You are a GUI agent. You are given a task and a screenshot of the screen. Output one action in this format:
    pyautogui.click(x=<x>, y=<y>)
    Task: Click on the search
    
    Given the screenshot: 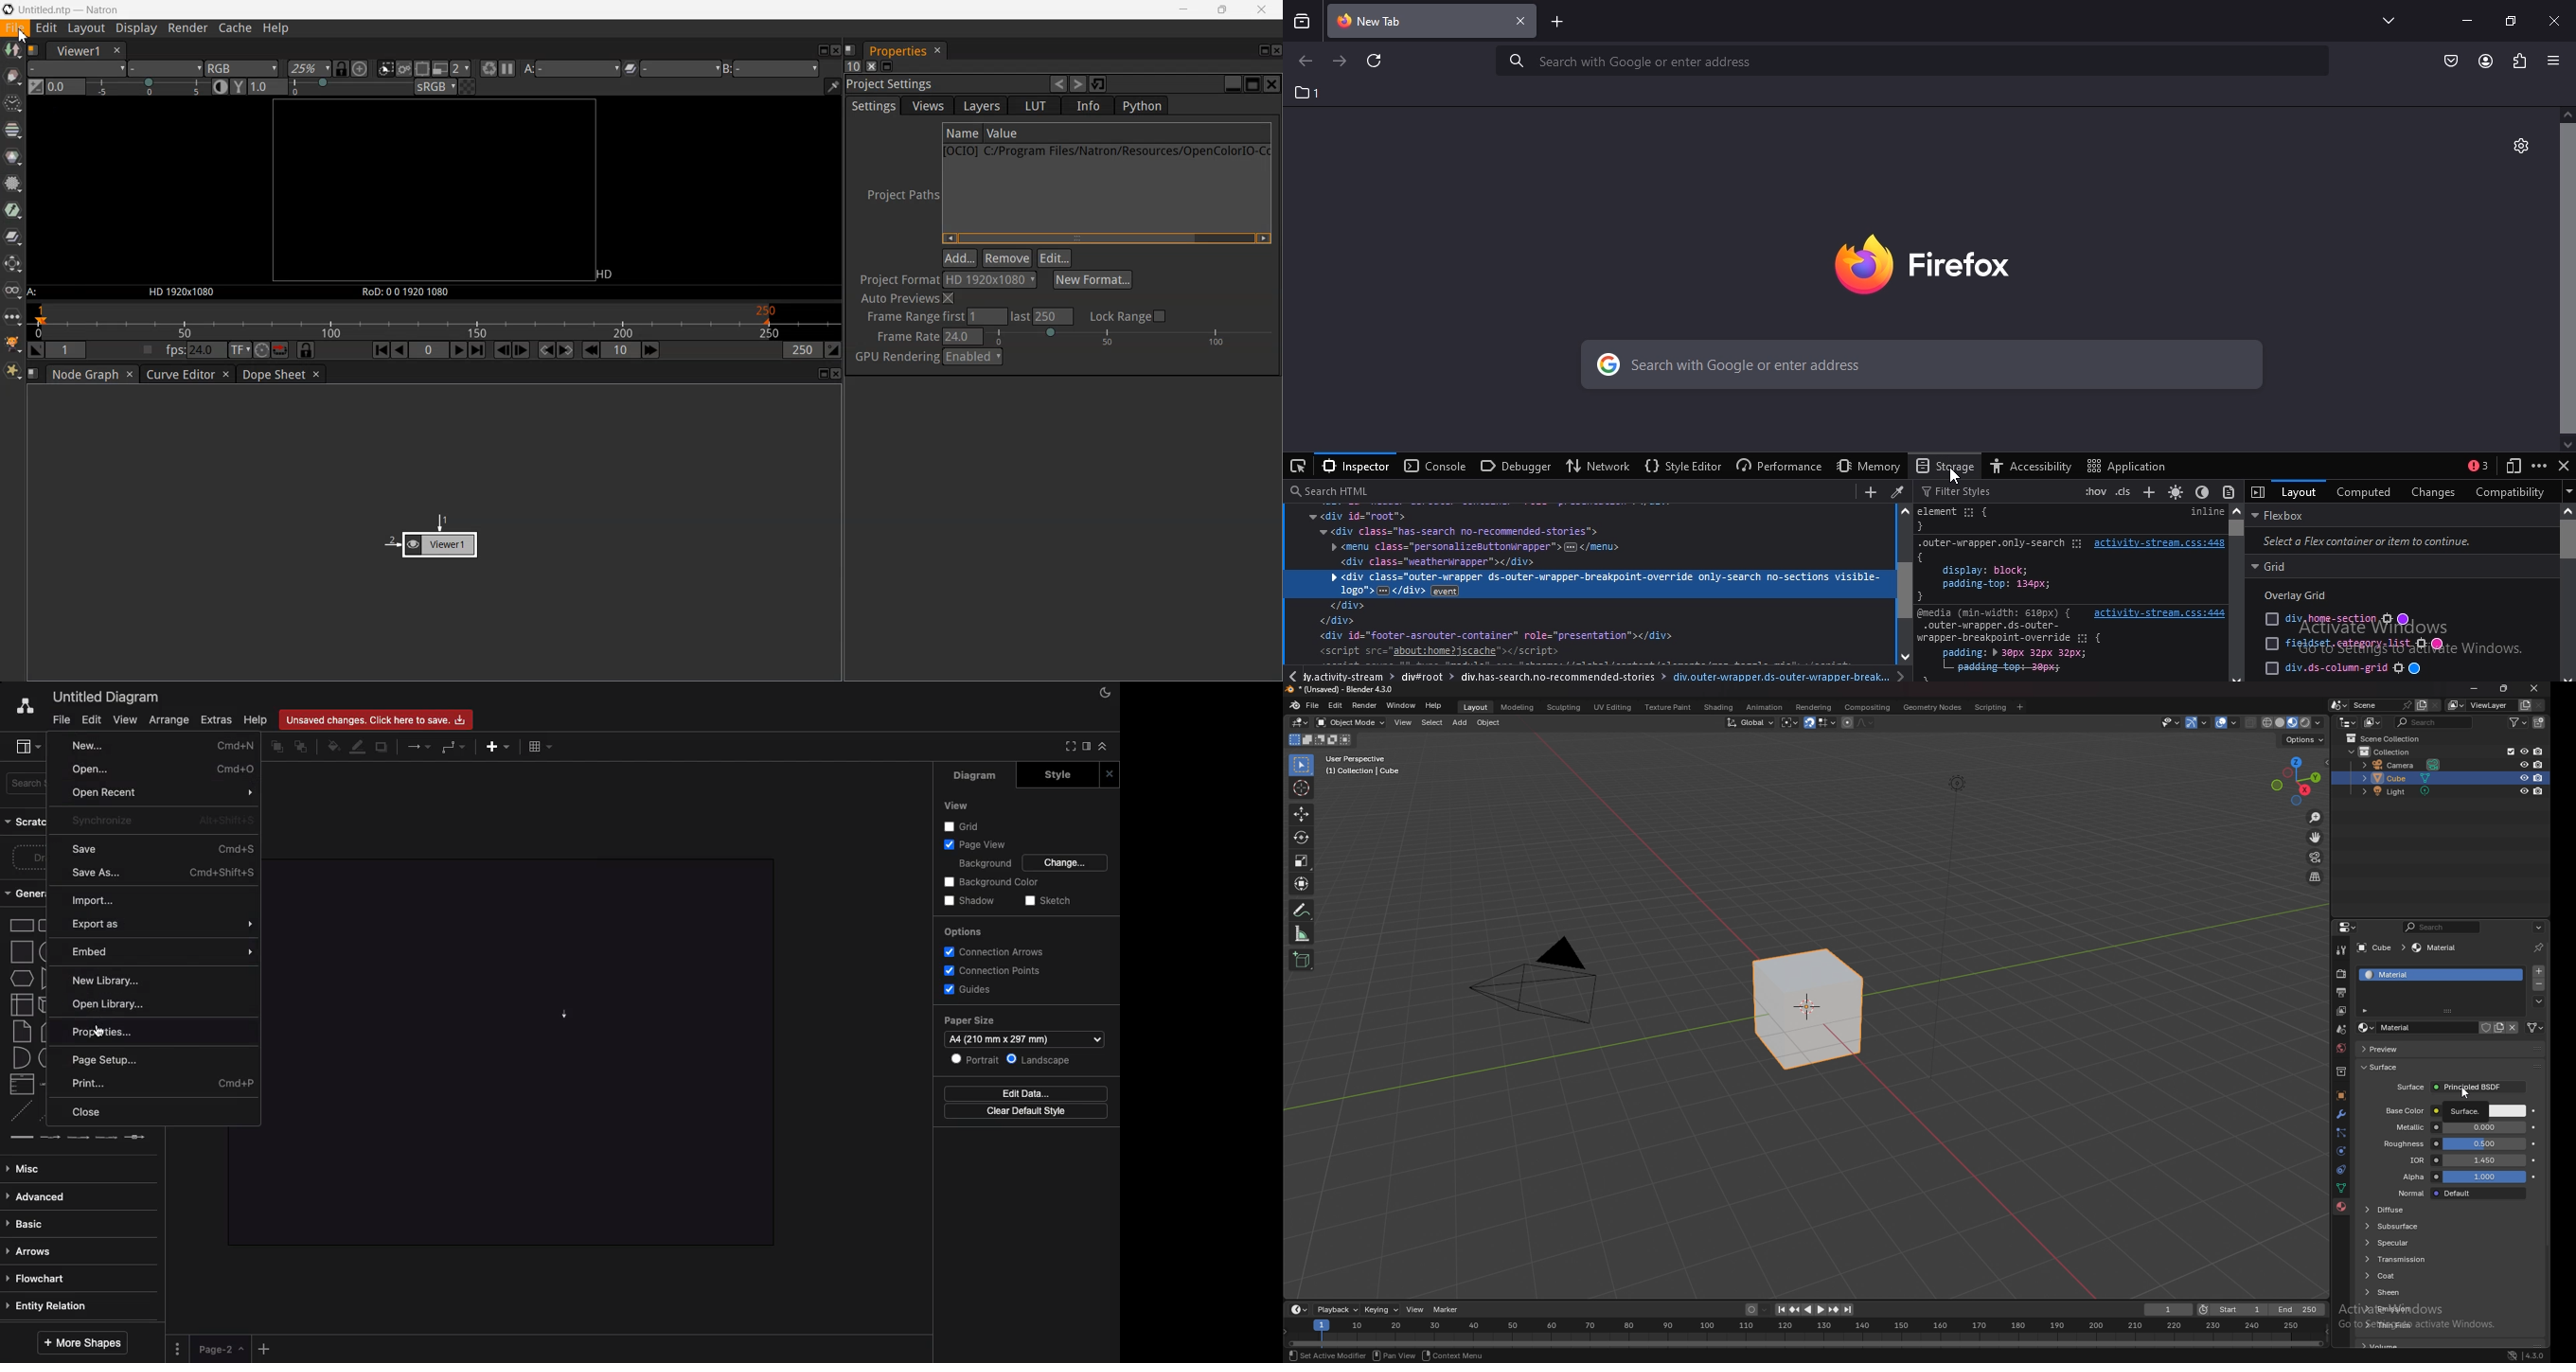 What is the action you would take?
    pyautogui.click(x=1915, y=61)
    